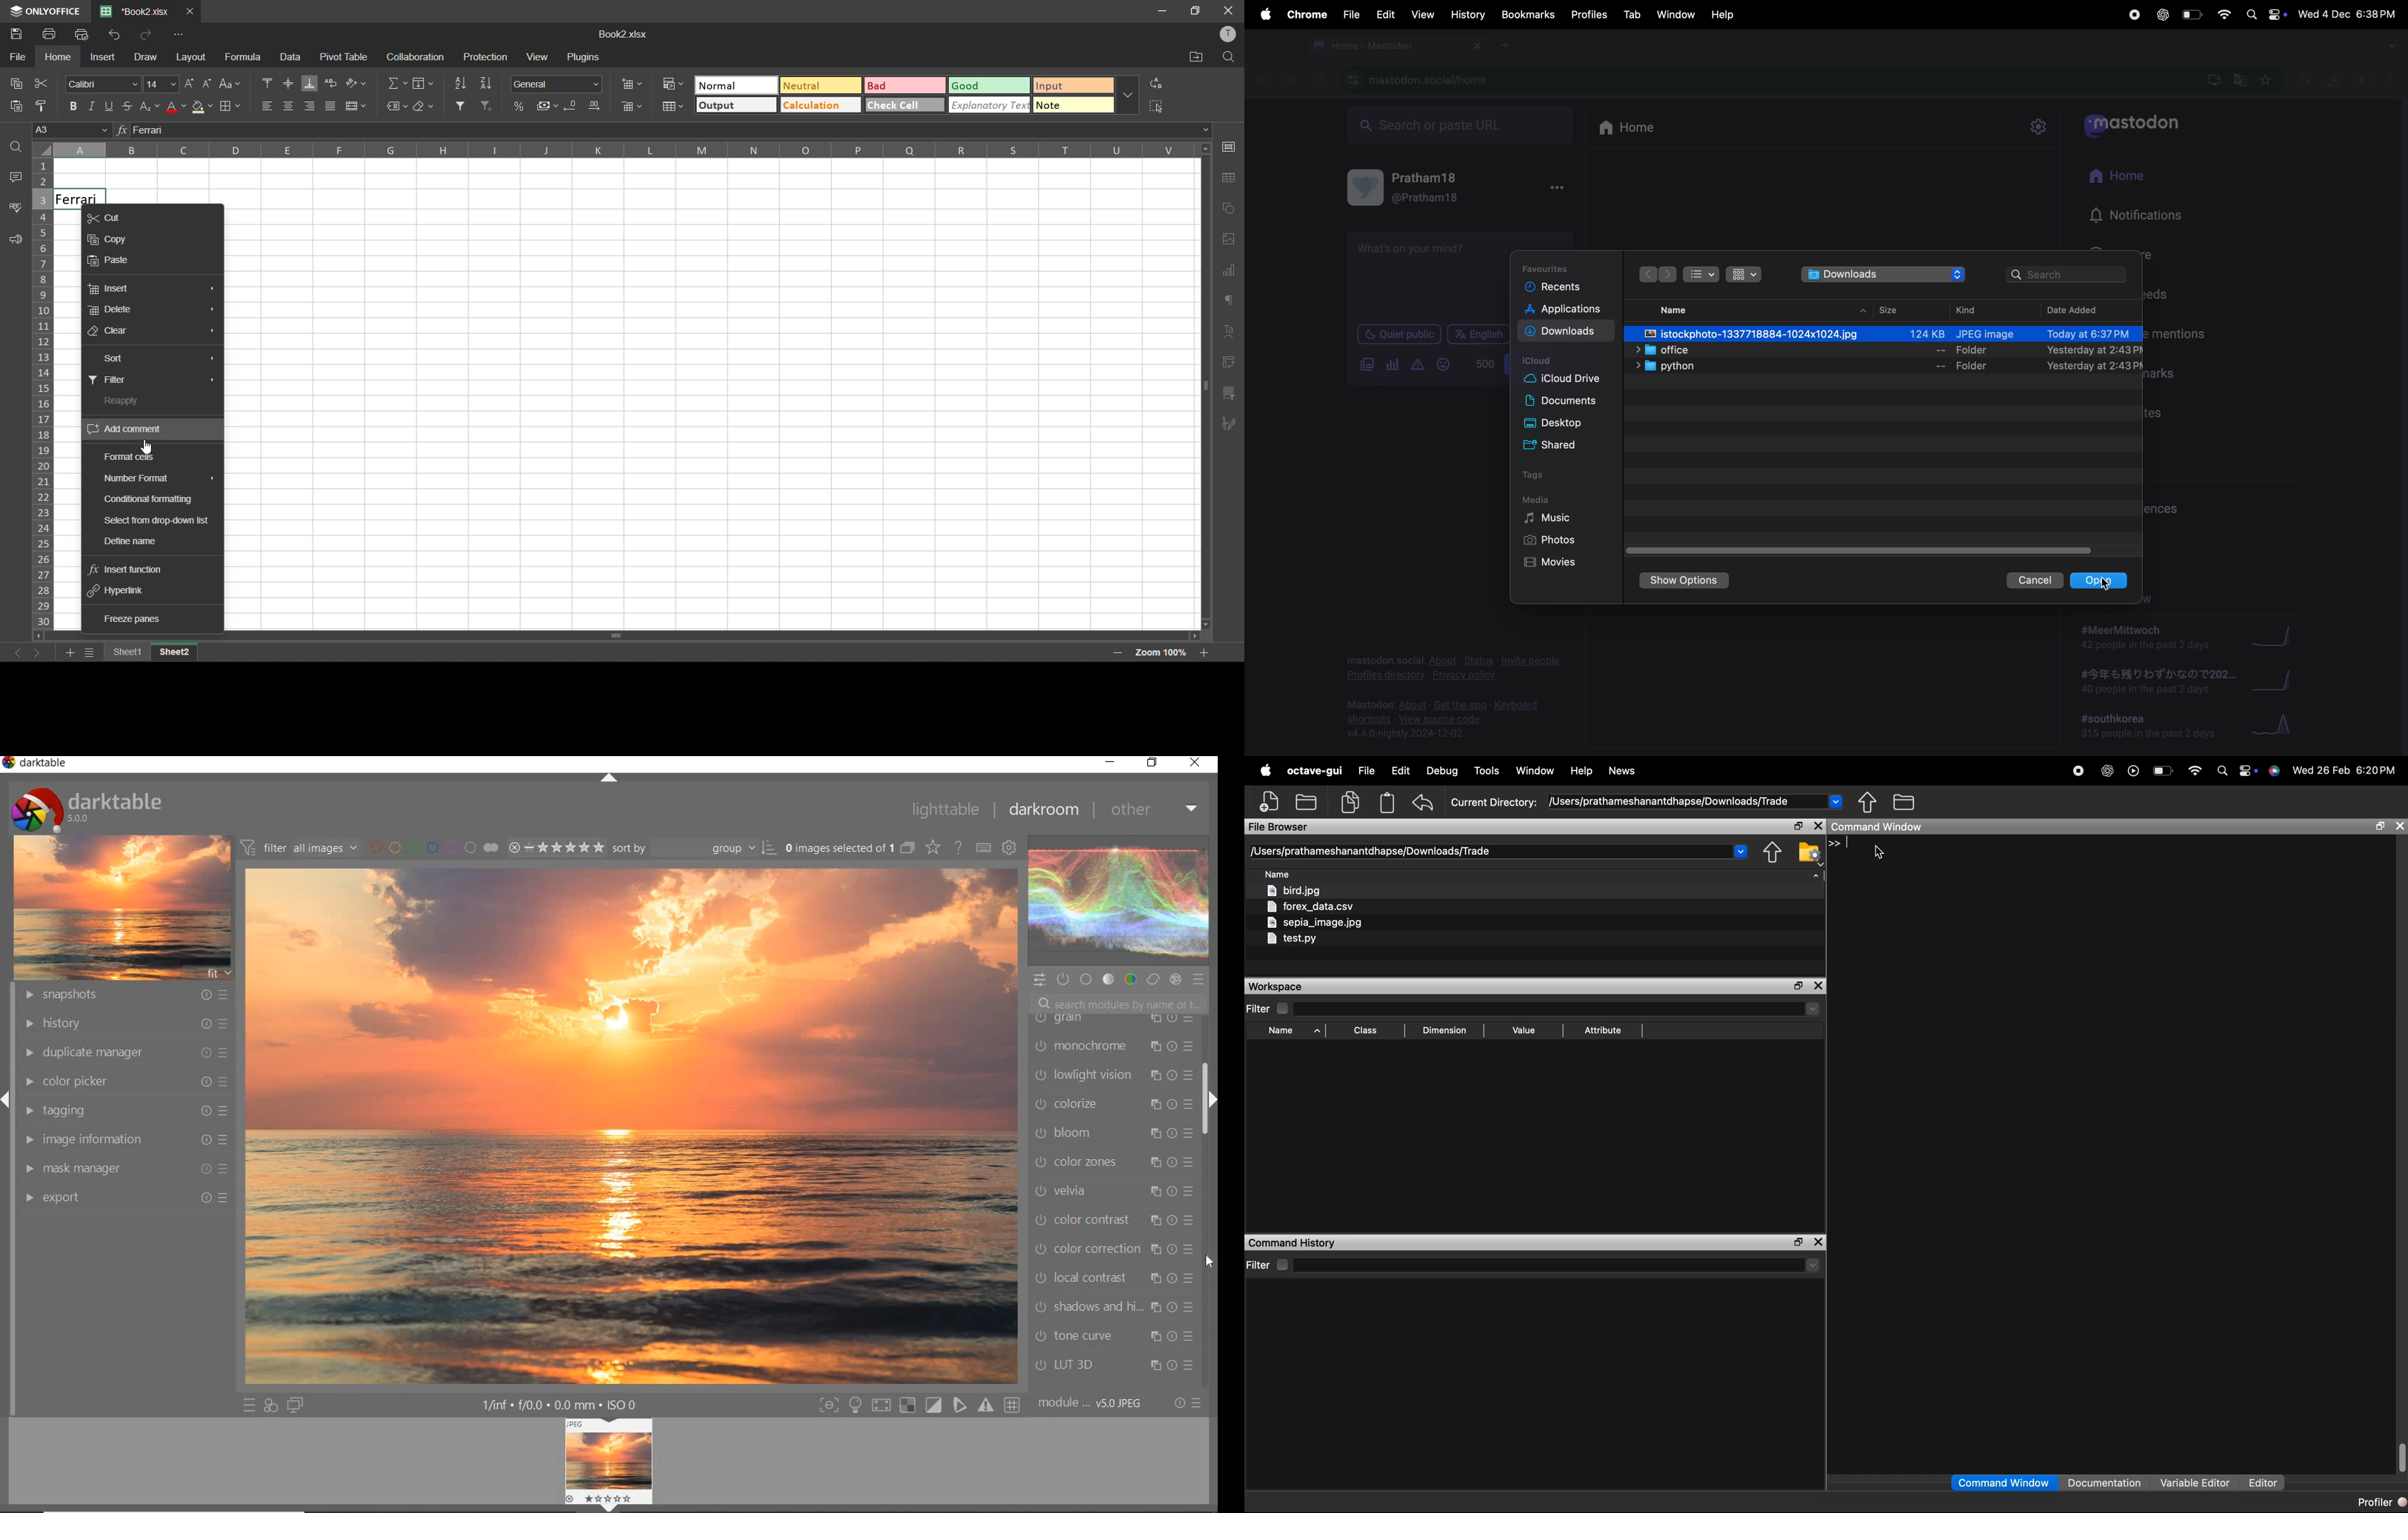  I want to click on find, so click(15, 151).